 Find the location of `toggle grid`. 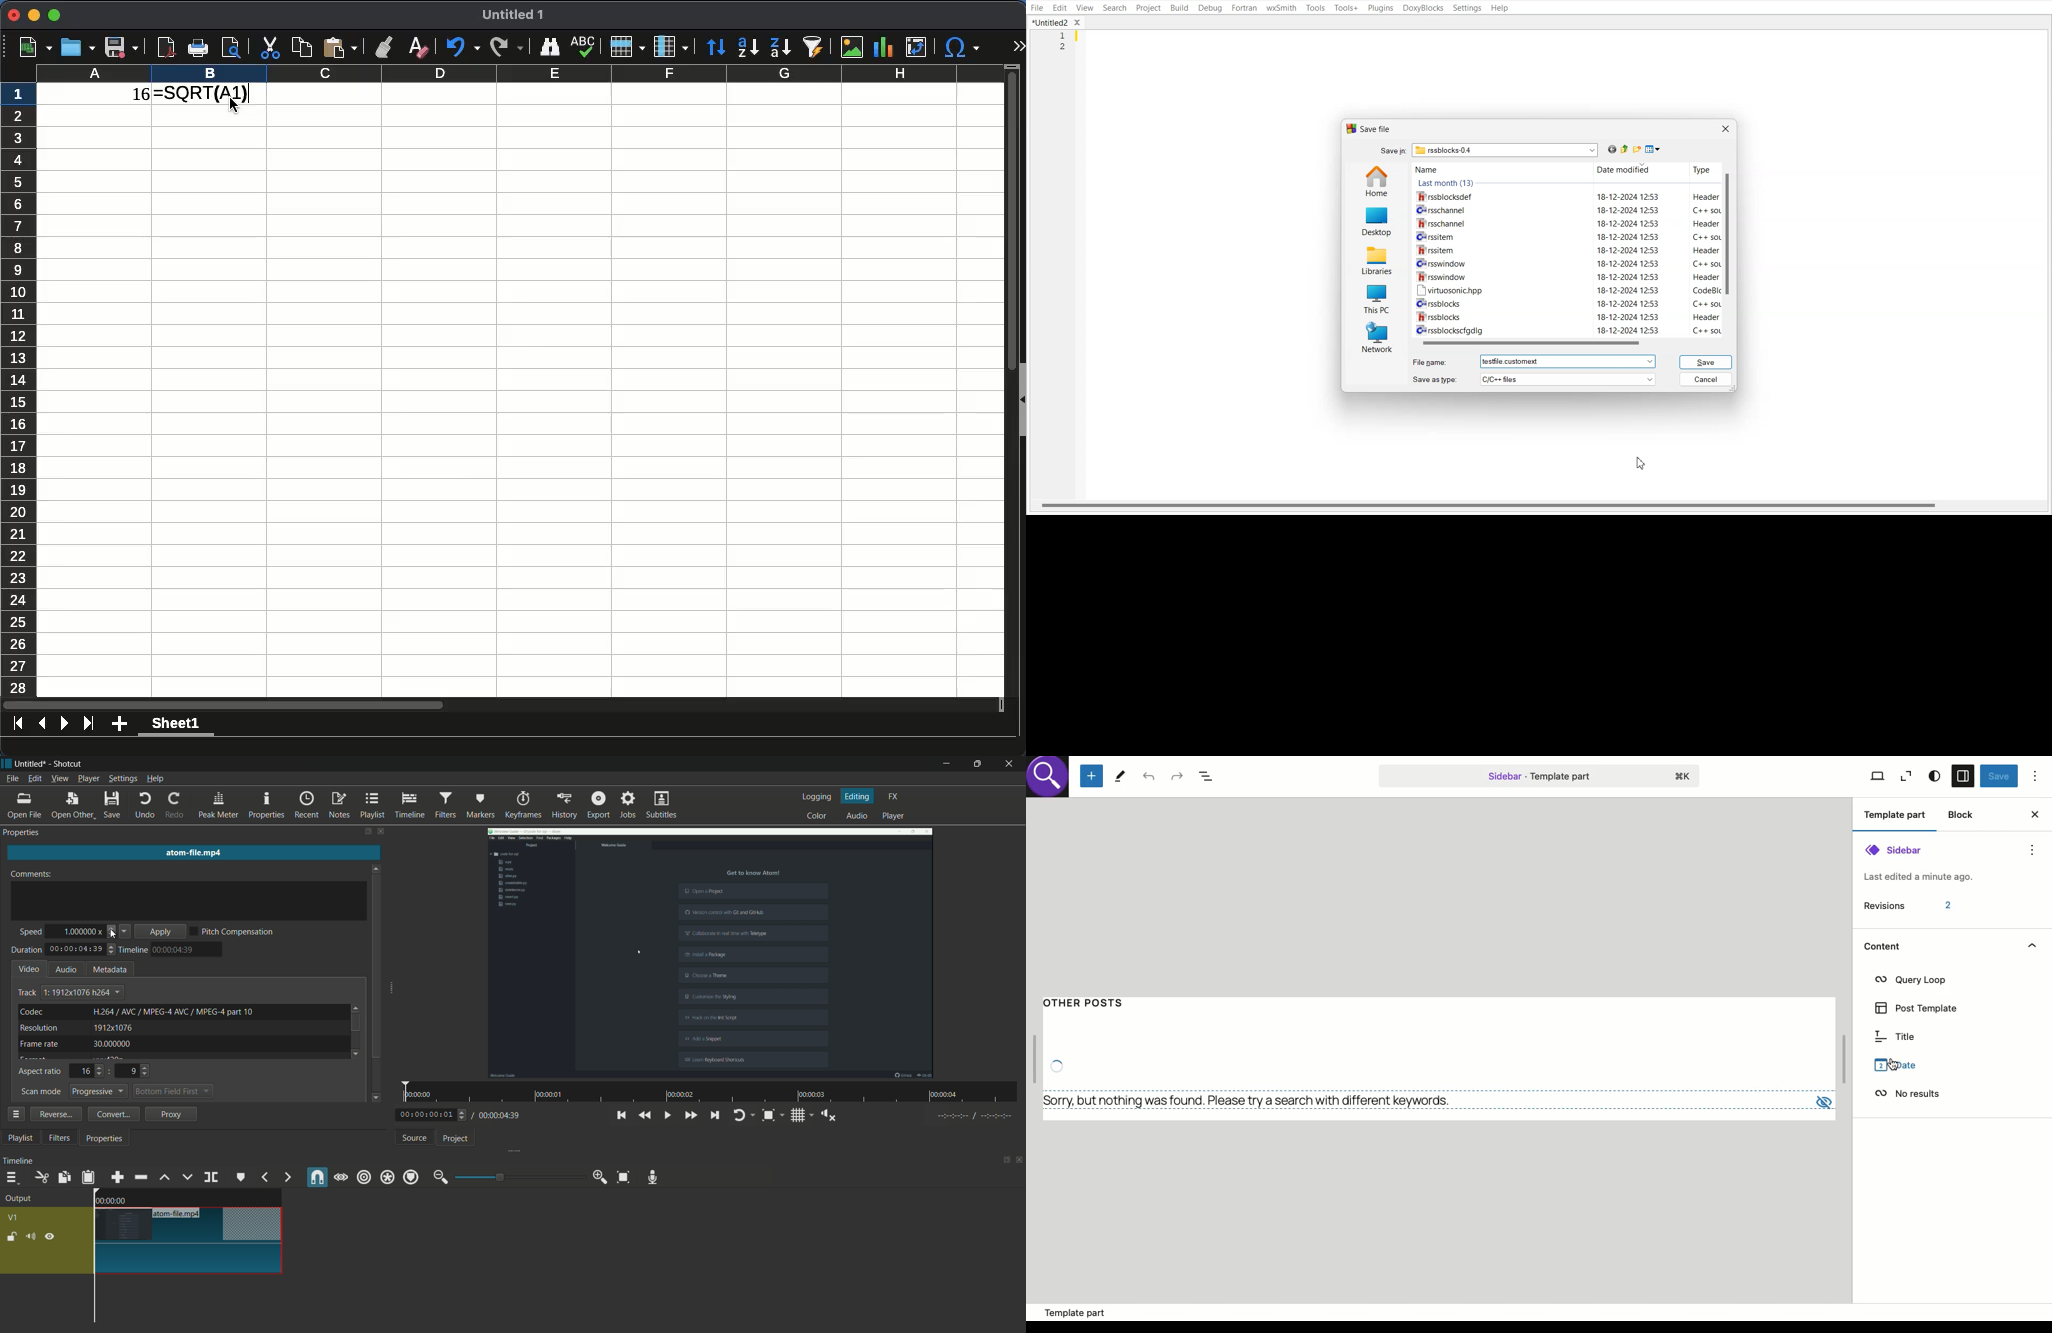

toggle grid is located at coordinates (797, 1116).